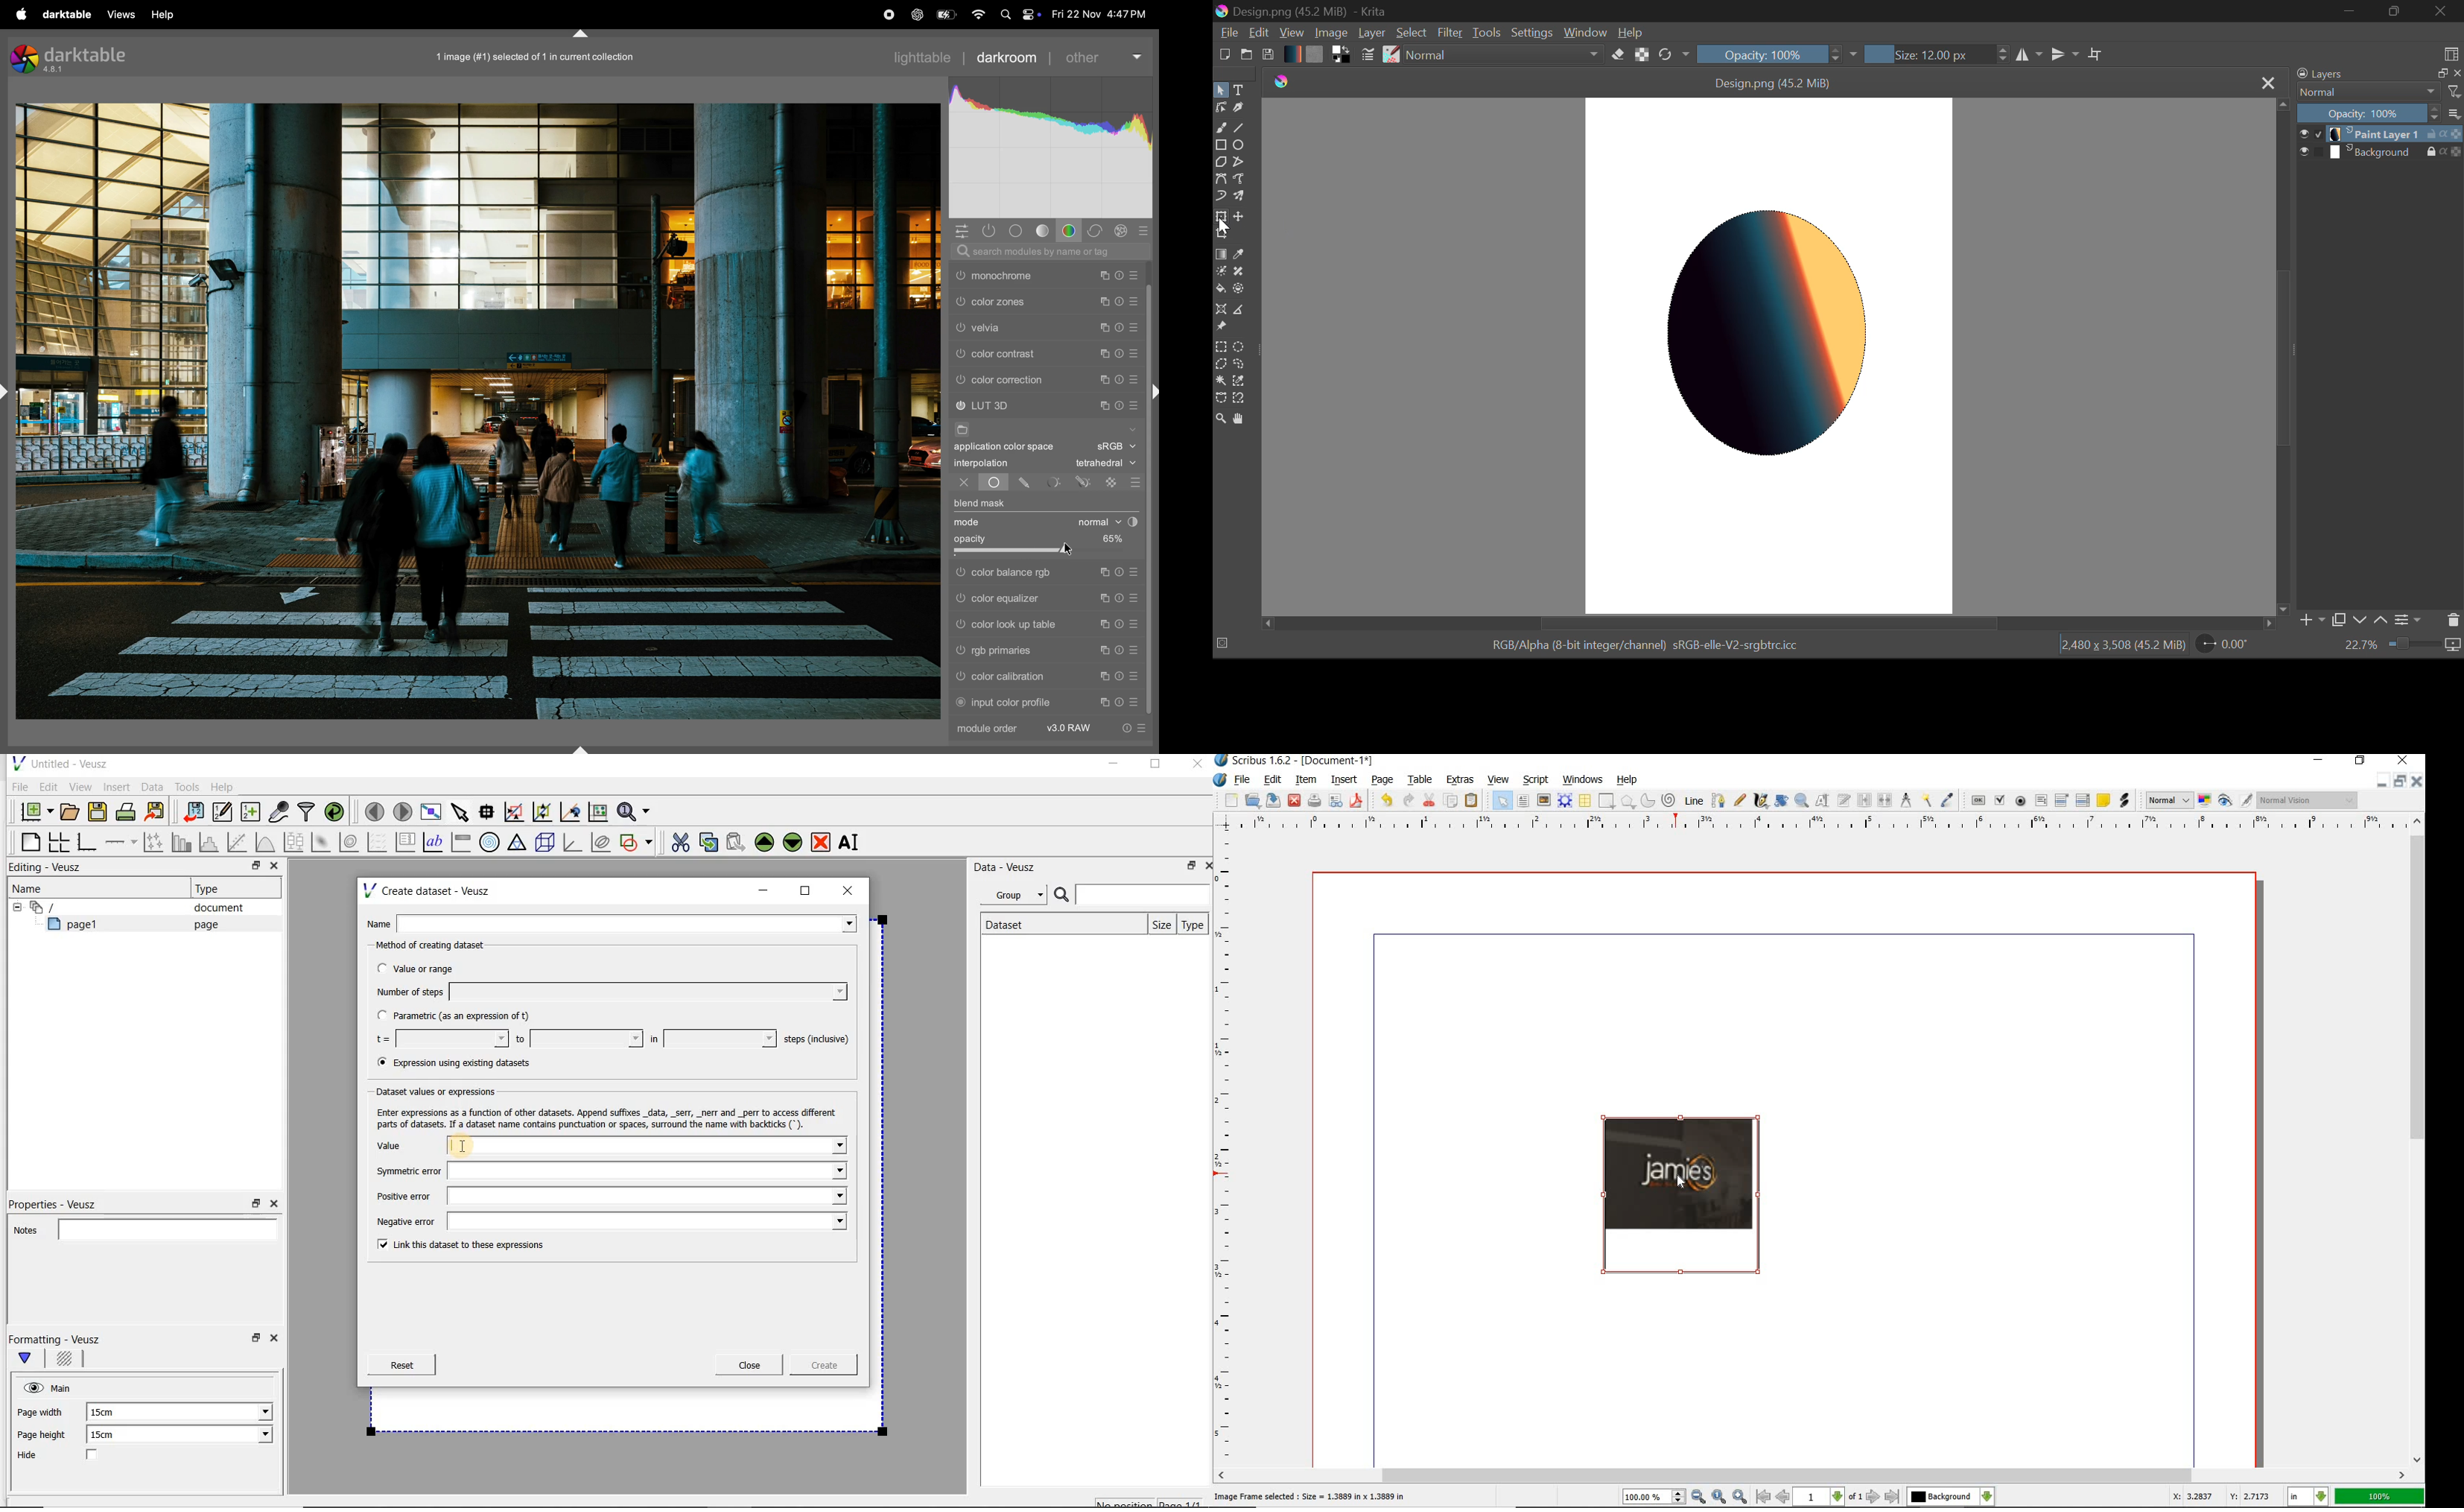  What do you see at coordinates (571, 812) in the screenshot?
I see `click to recenter graph axes` at bounding box center [571, 812].